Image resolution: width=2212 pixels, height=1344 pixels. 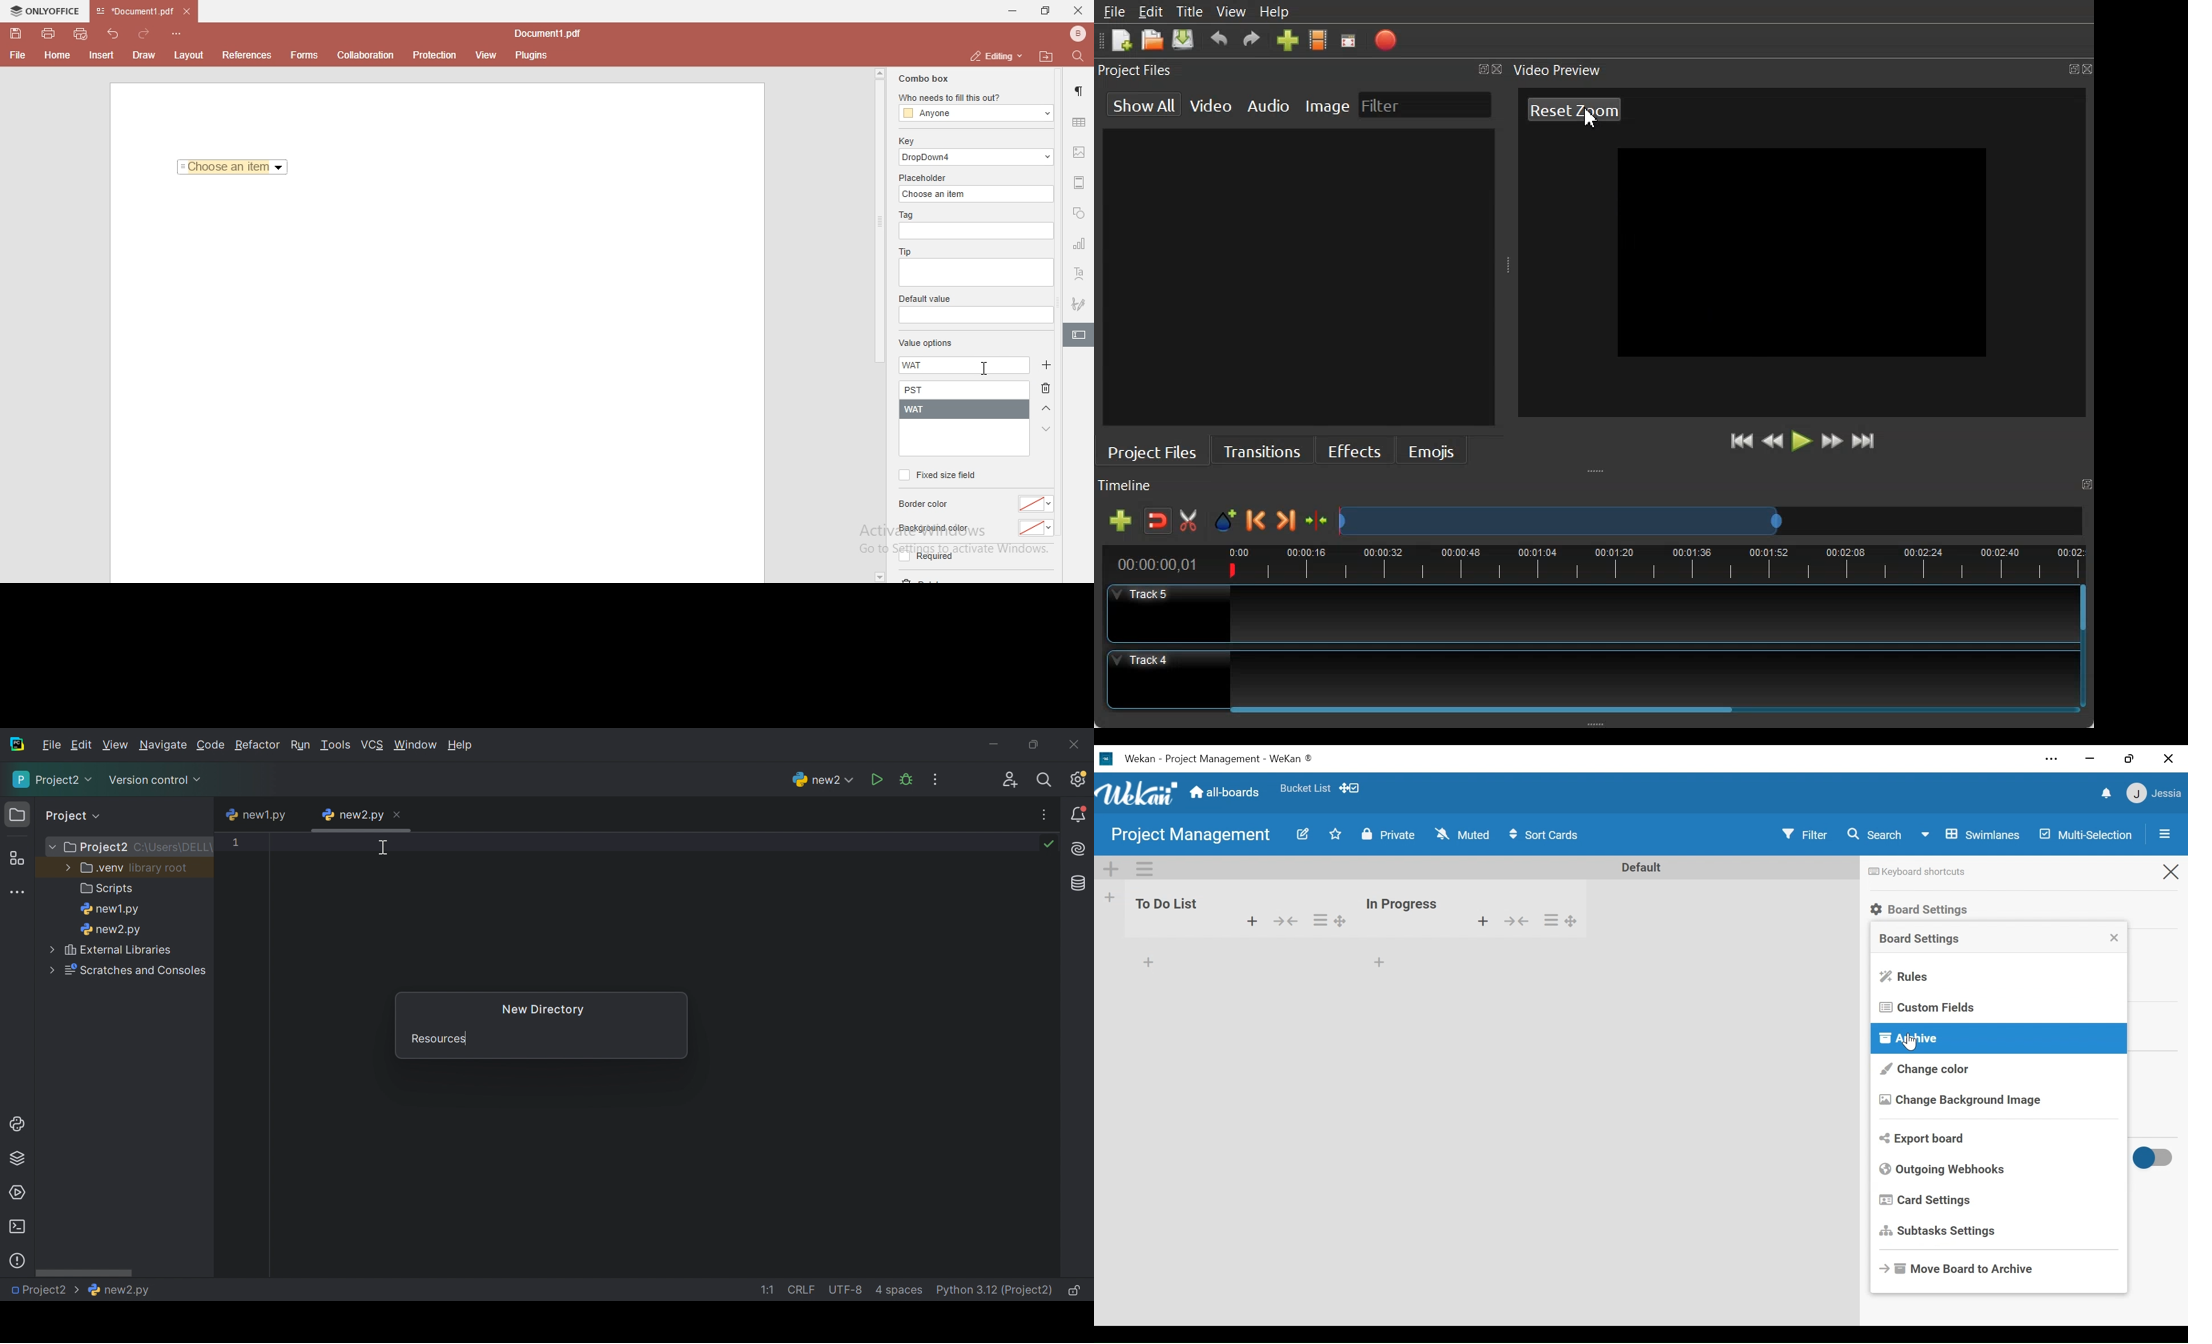 I want to click on Custom Fields, so click(x=1925, y=1007).